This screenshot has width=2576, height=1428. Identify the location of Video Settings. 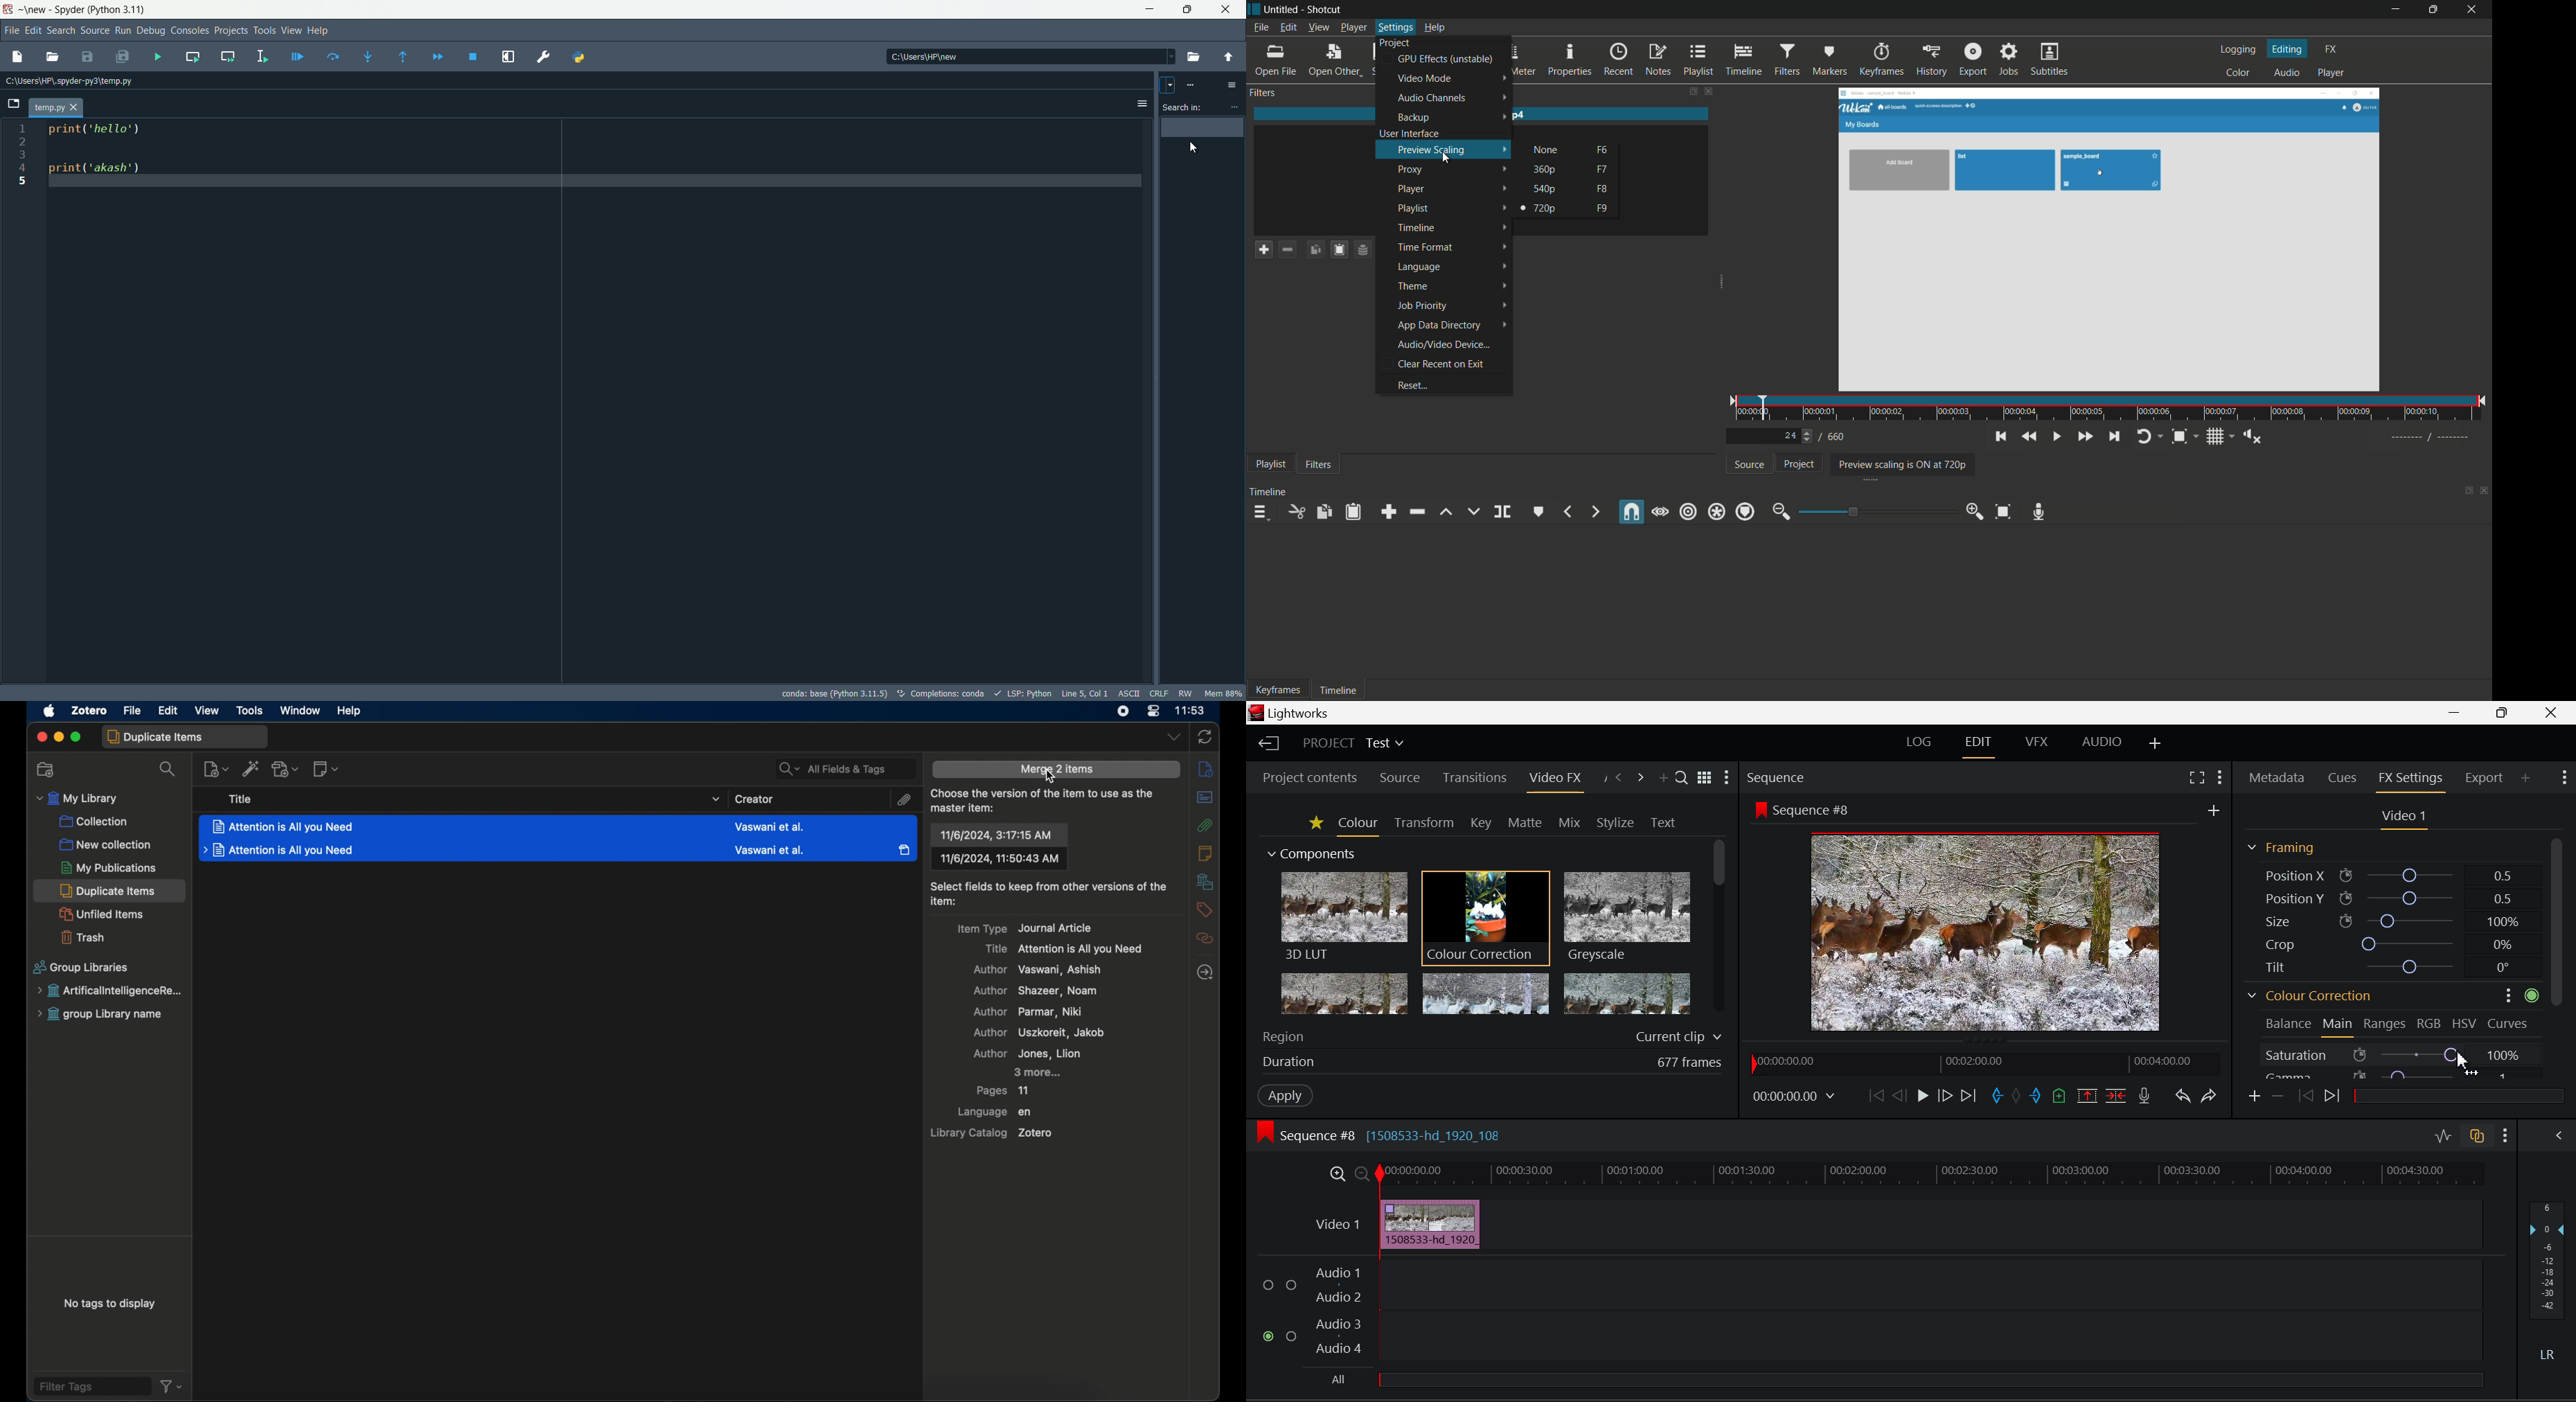
(2401, 817).